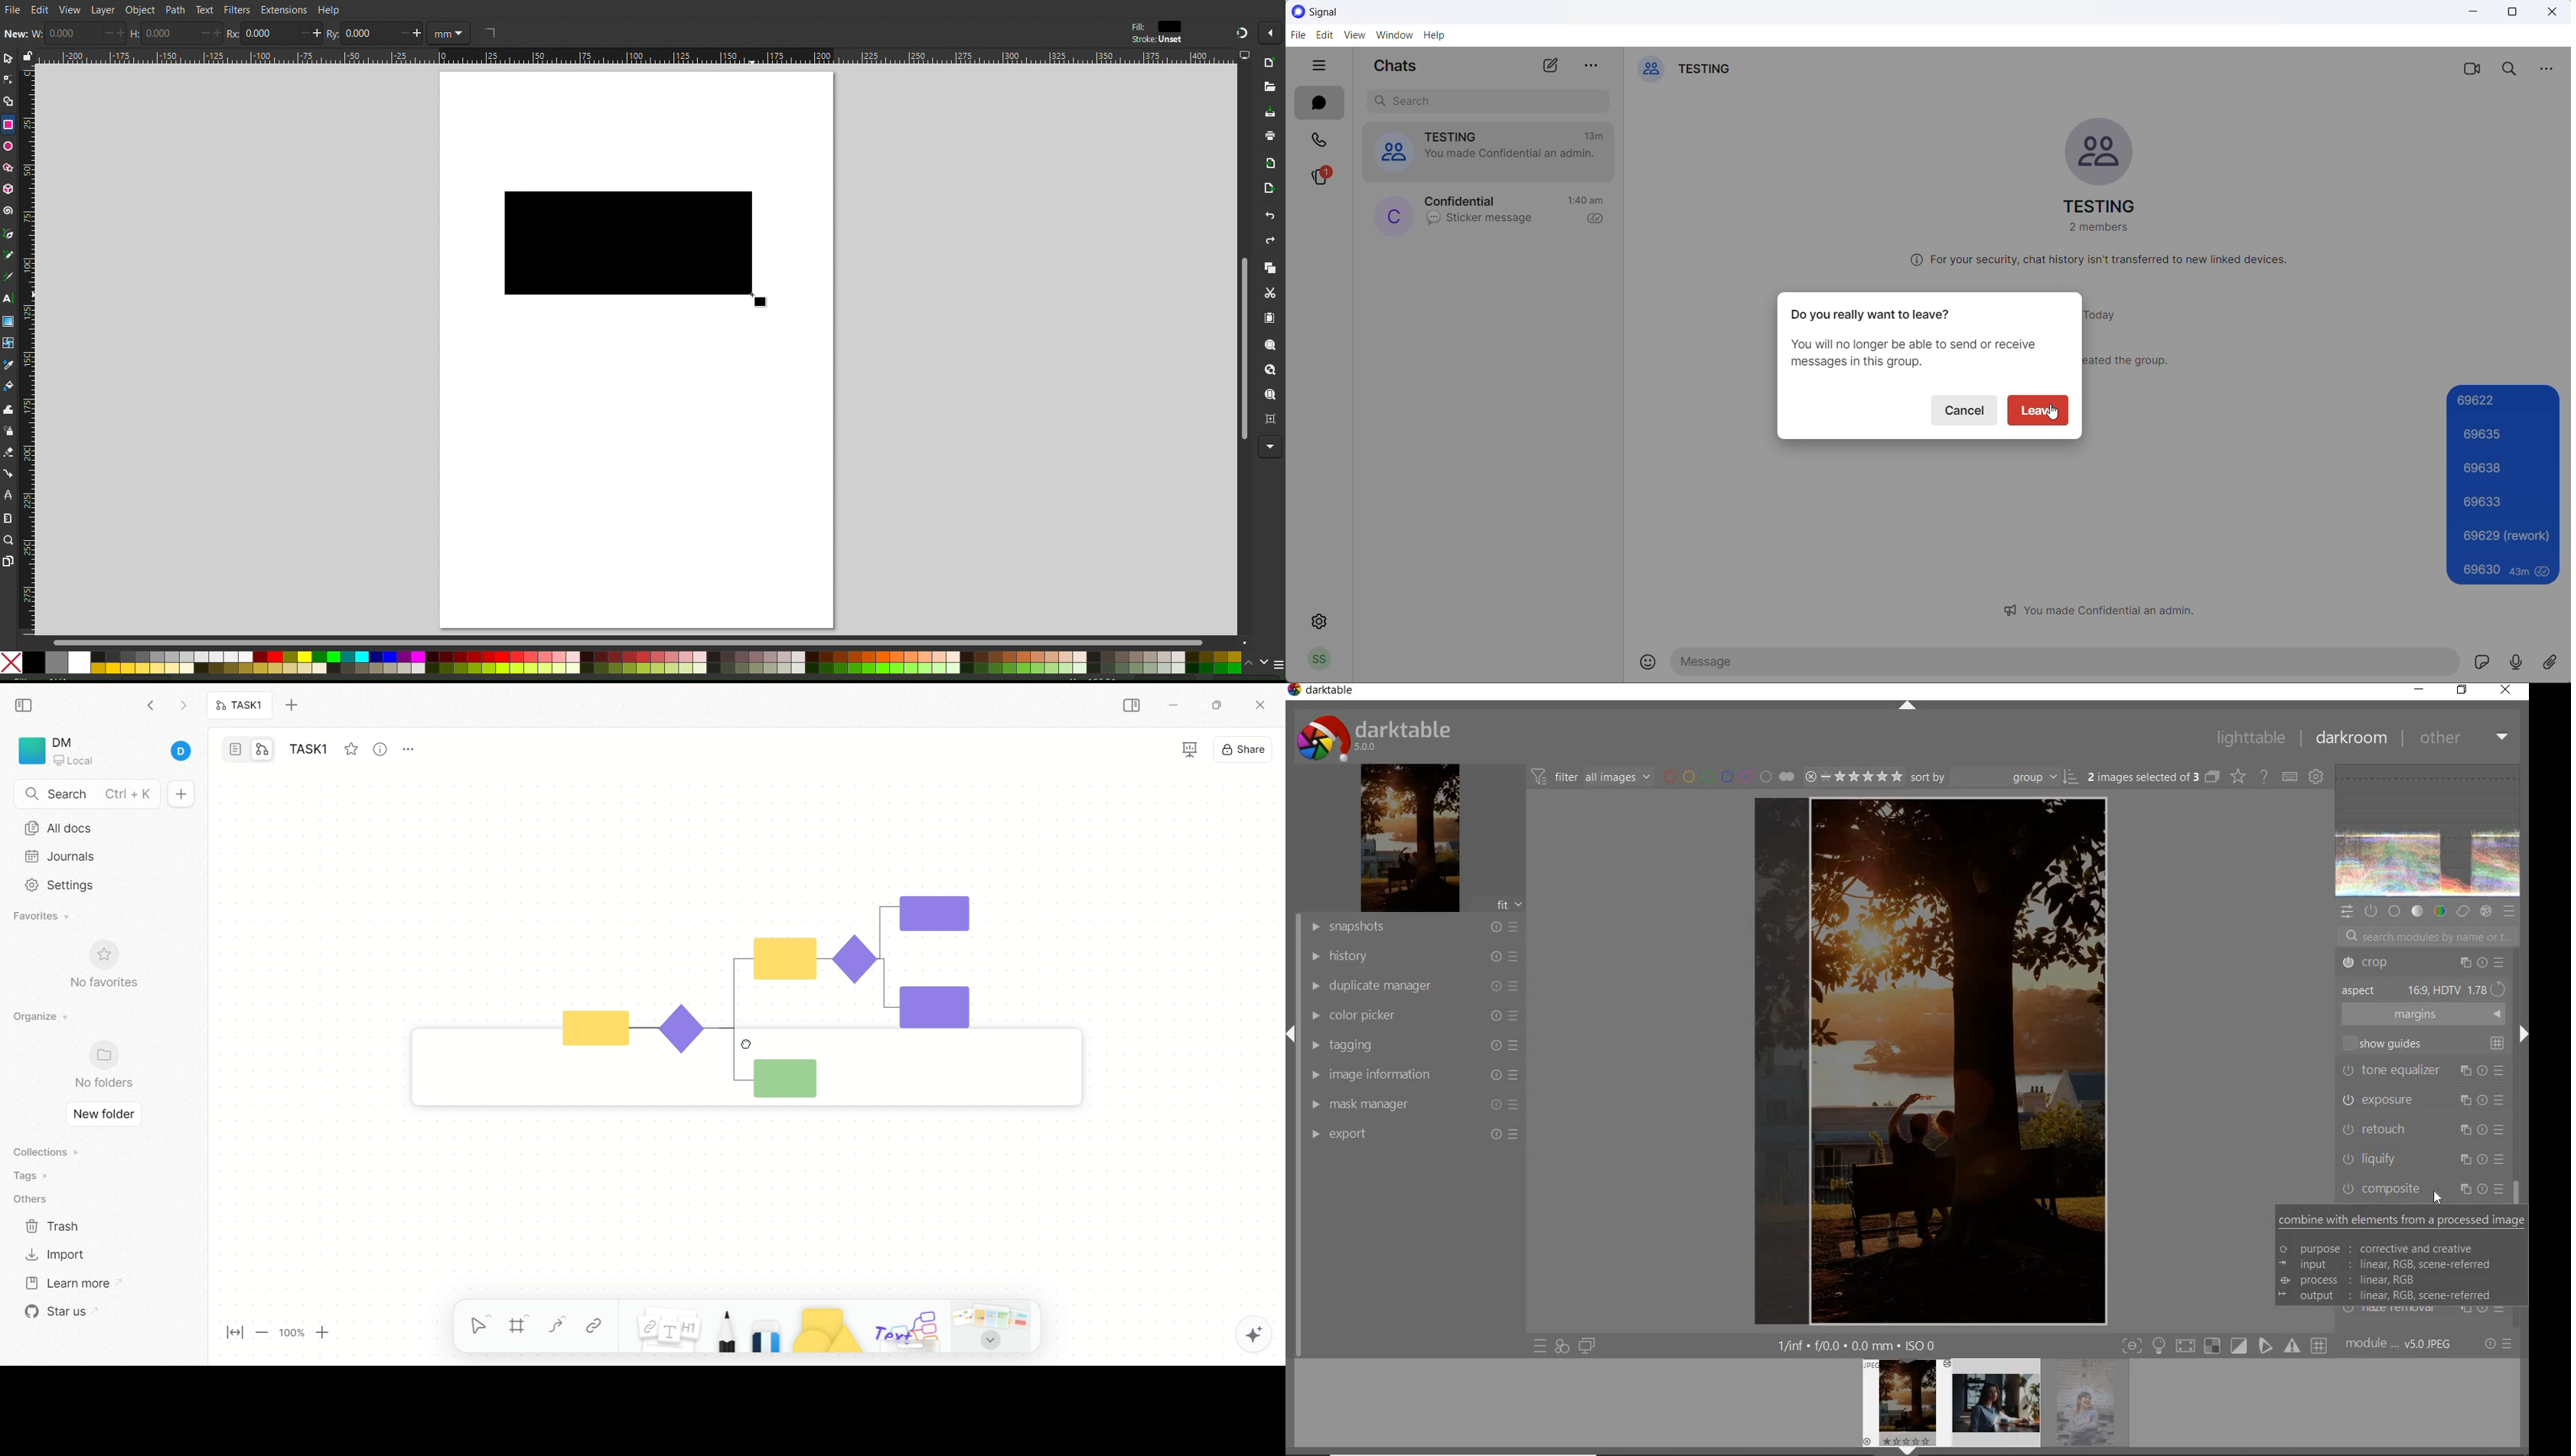 This screenshot has width=2576, height=1456. What do you see at coordinates (1726, 776) in the screenshot?
I see `filter by image color label` at bounding box center [1726, 776].